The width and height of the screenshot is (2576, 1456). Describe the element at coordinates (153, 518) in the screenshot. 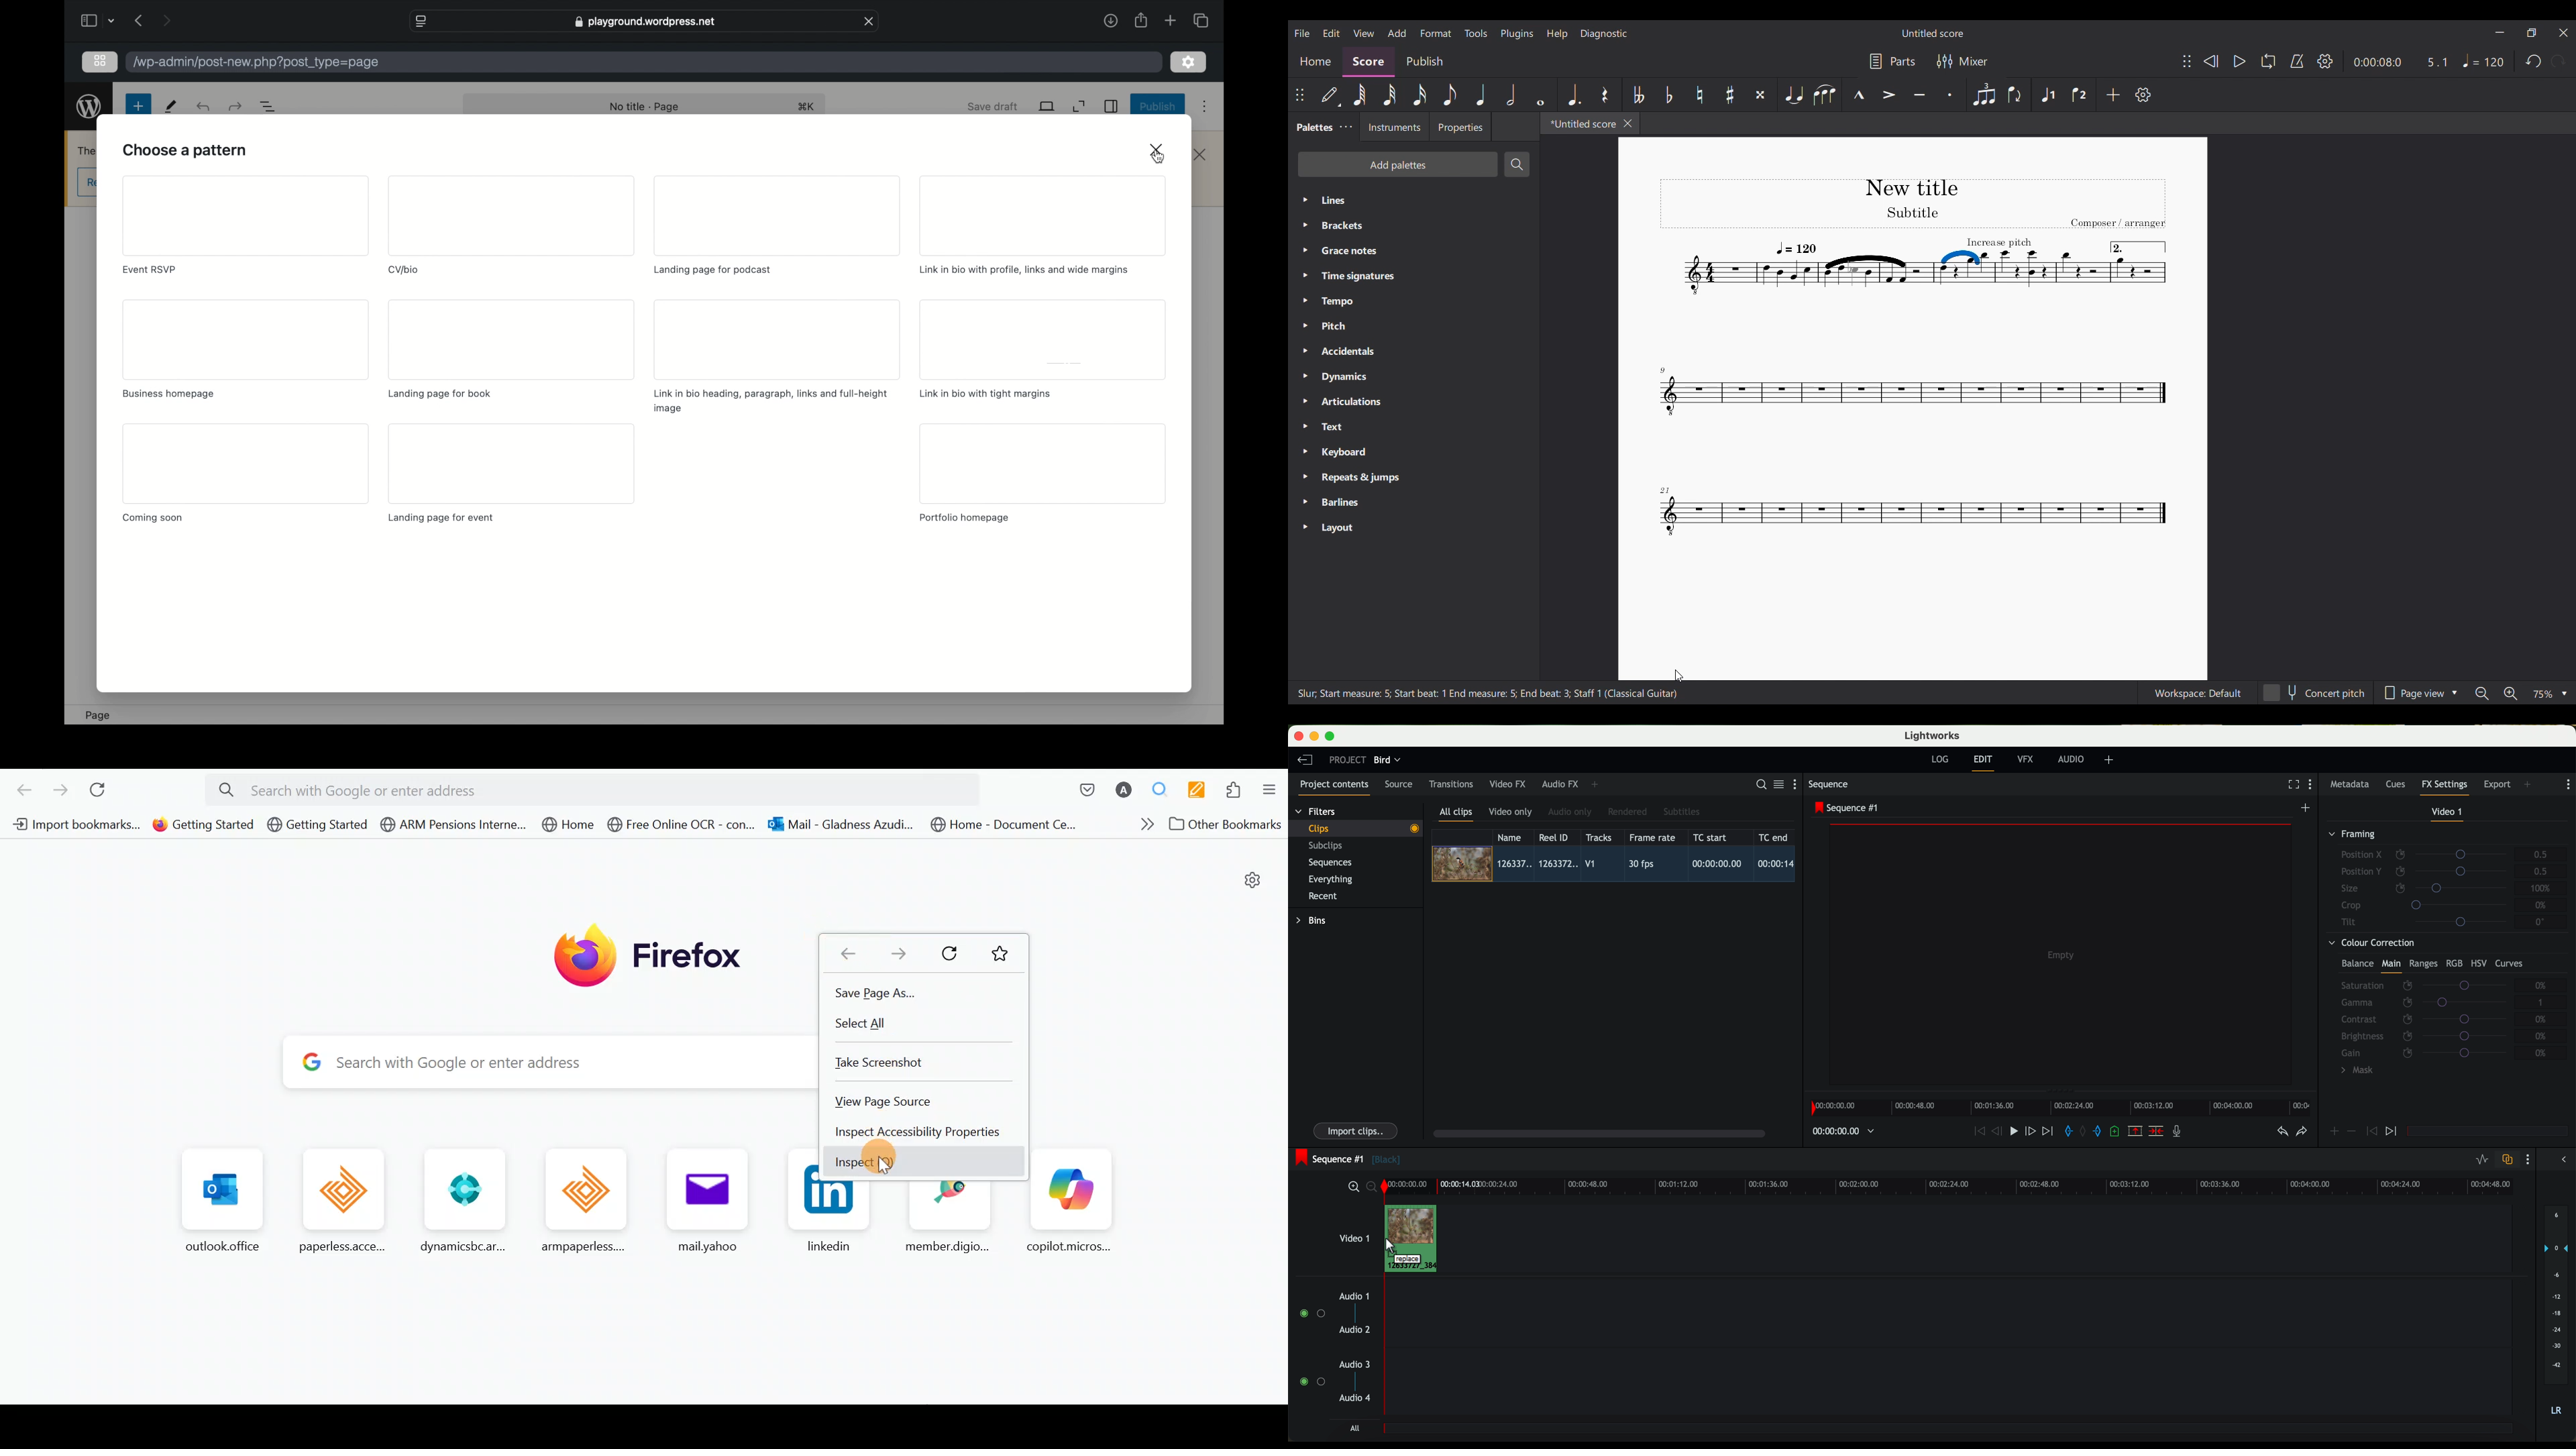

I see `coming soon` at that location.